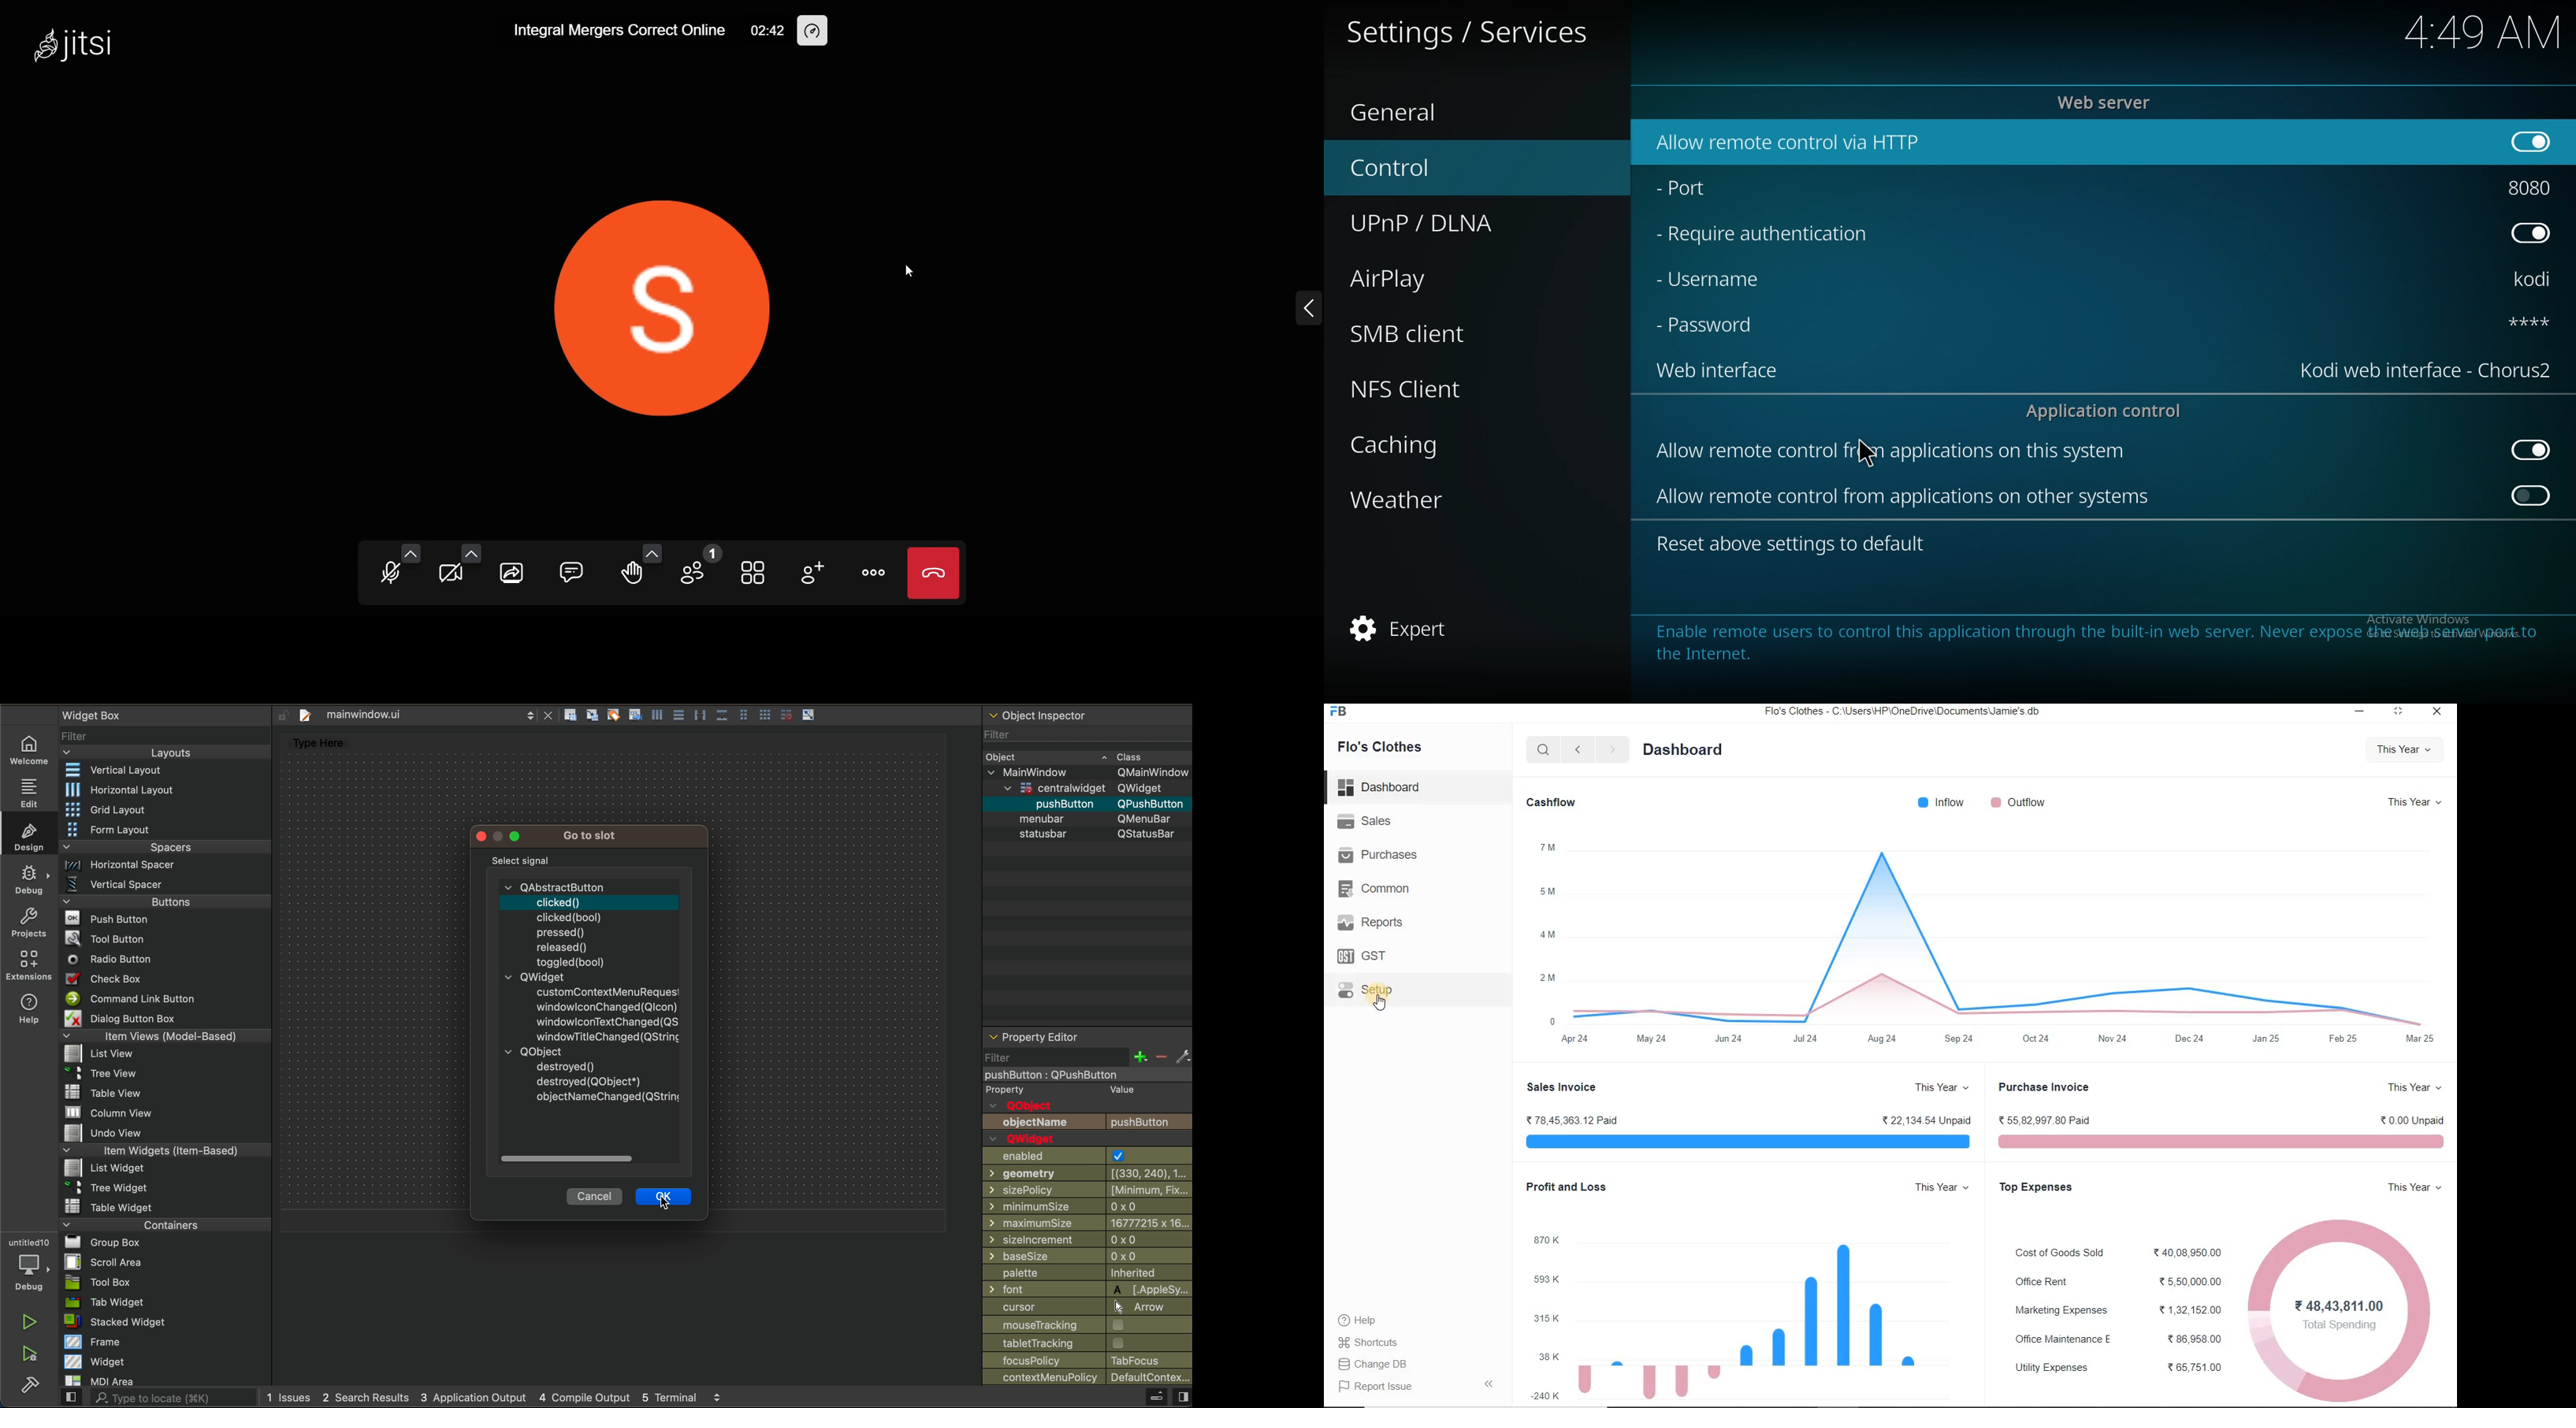 This screenshot has width=2576, height=1428. I want to click on Bar Graph, so click(1748, 1322).